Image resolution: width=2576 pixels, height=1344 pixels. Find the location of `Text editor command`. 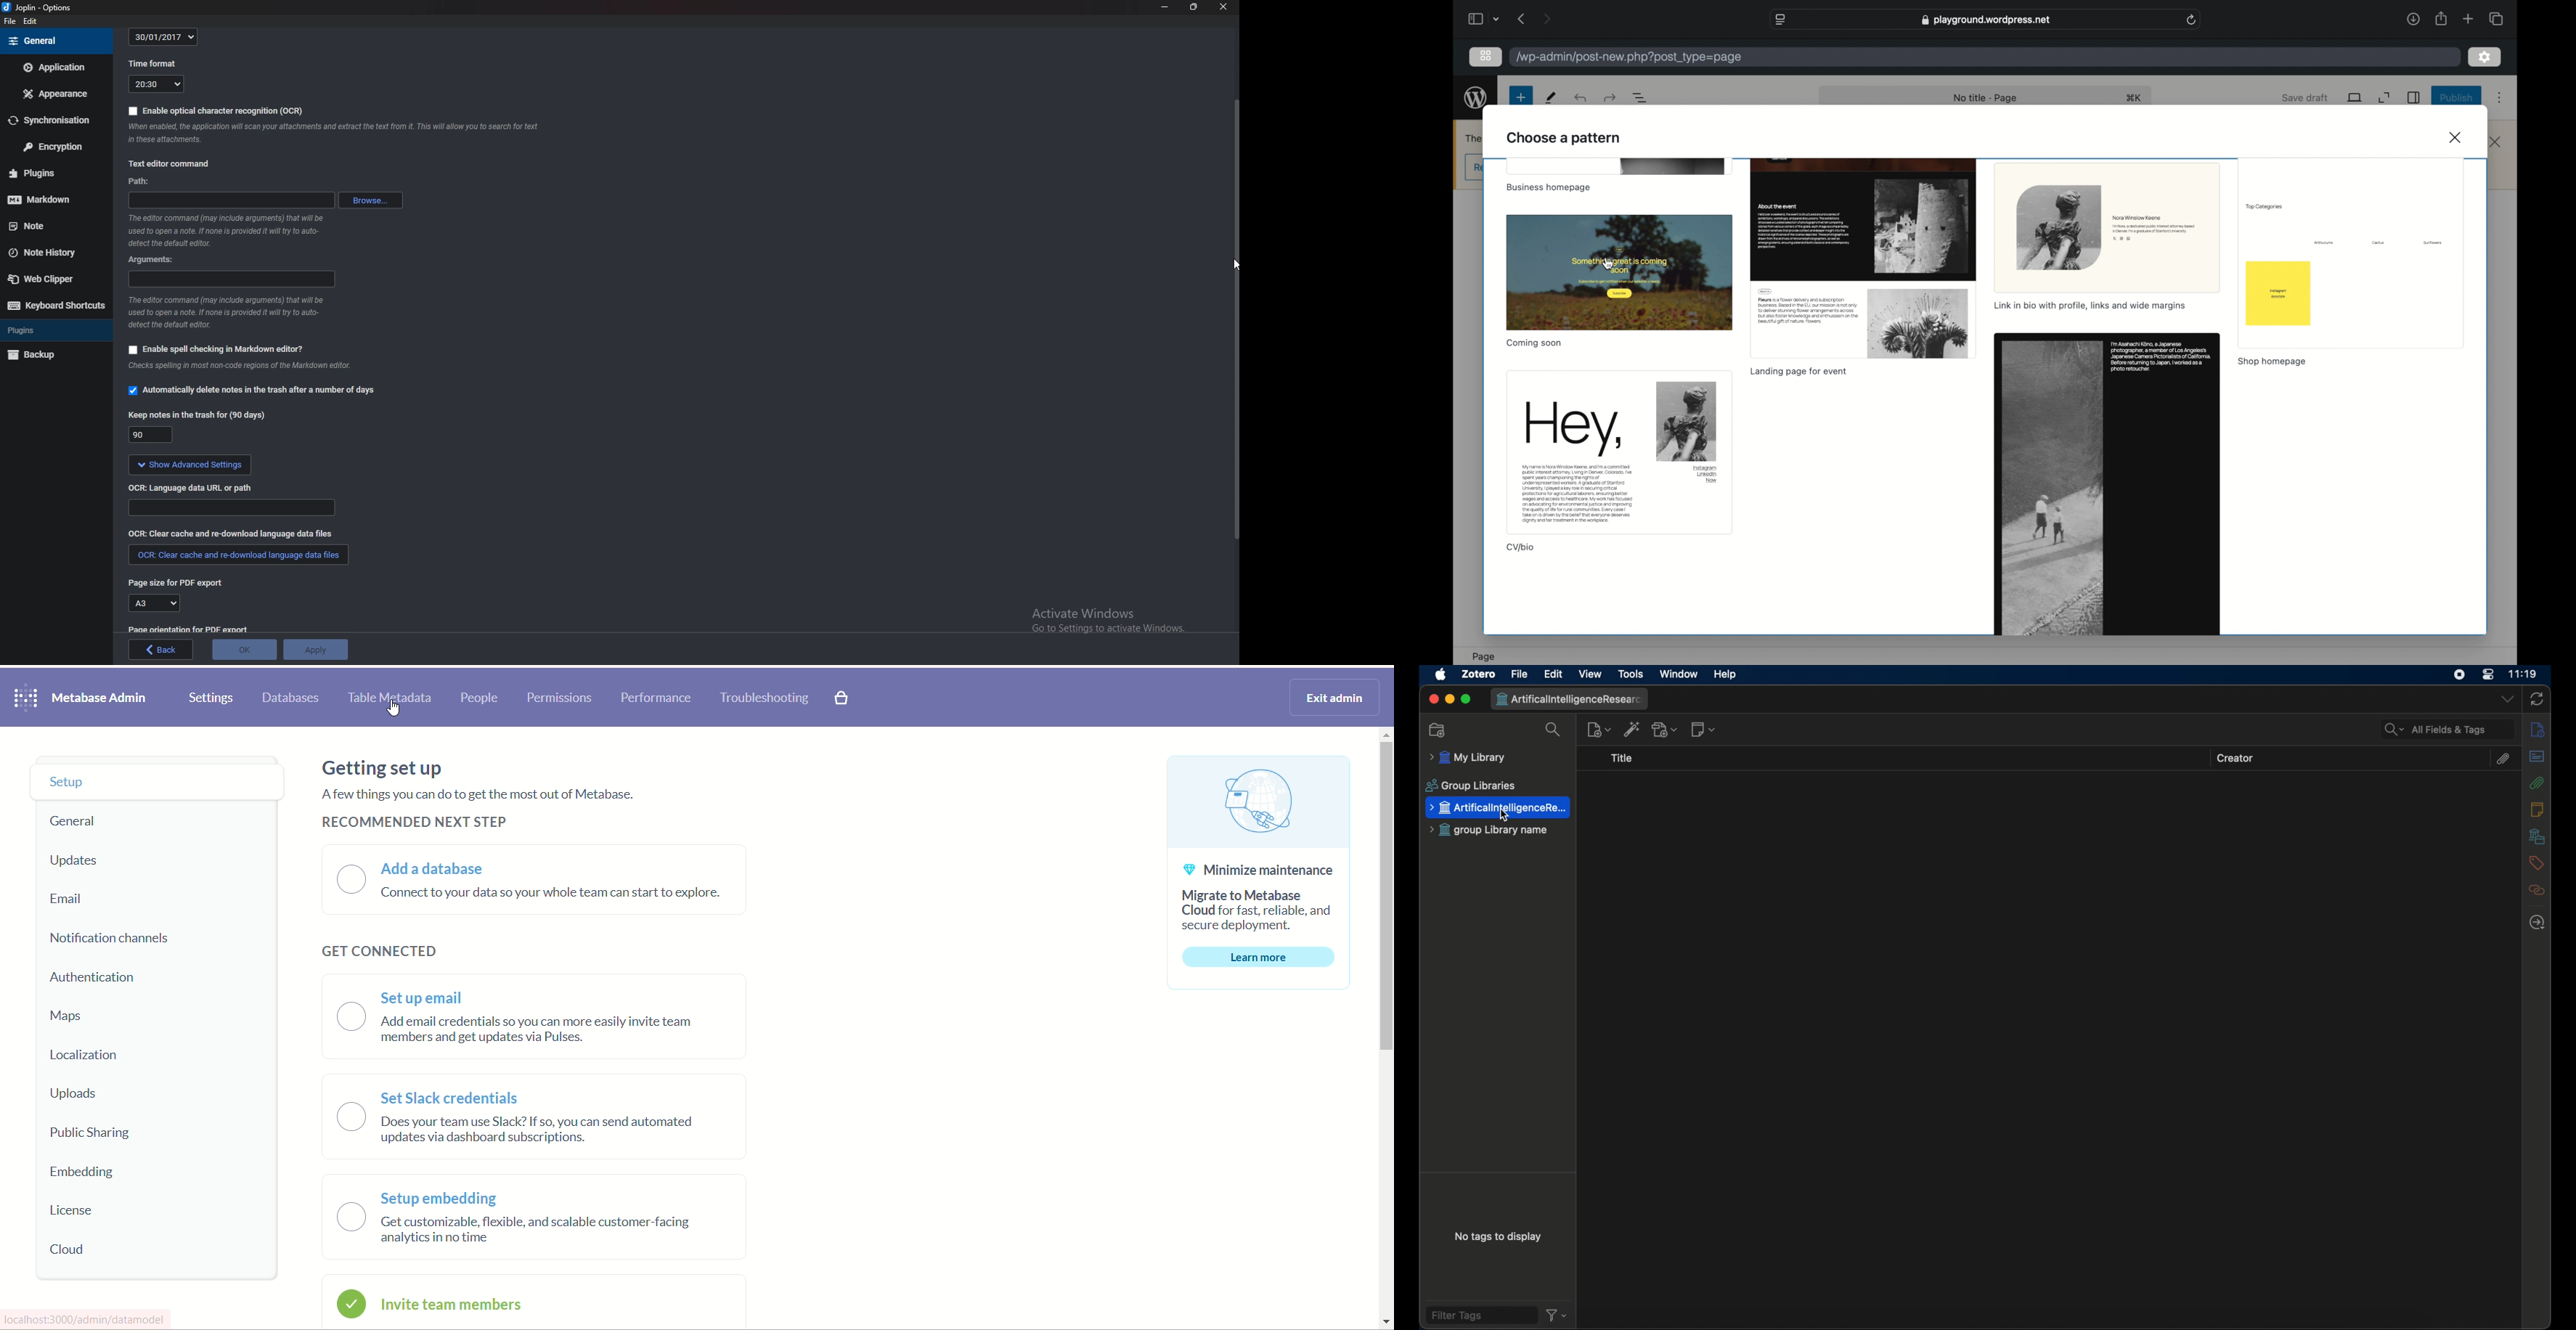

Text editor command is located at coordinates (170, 164).